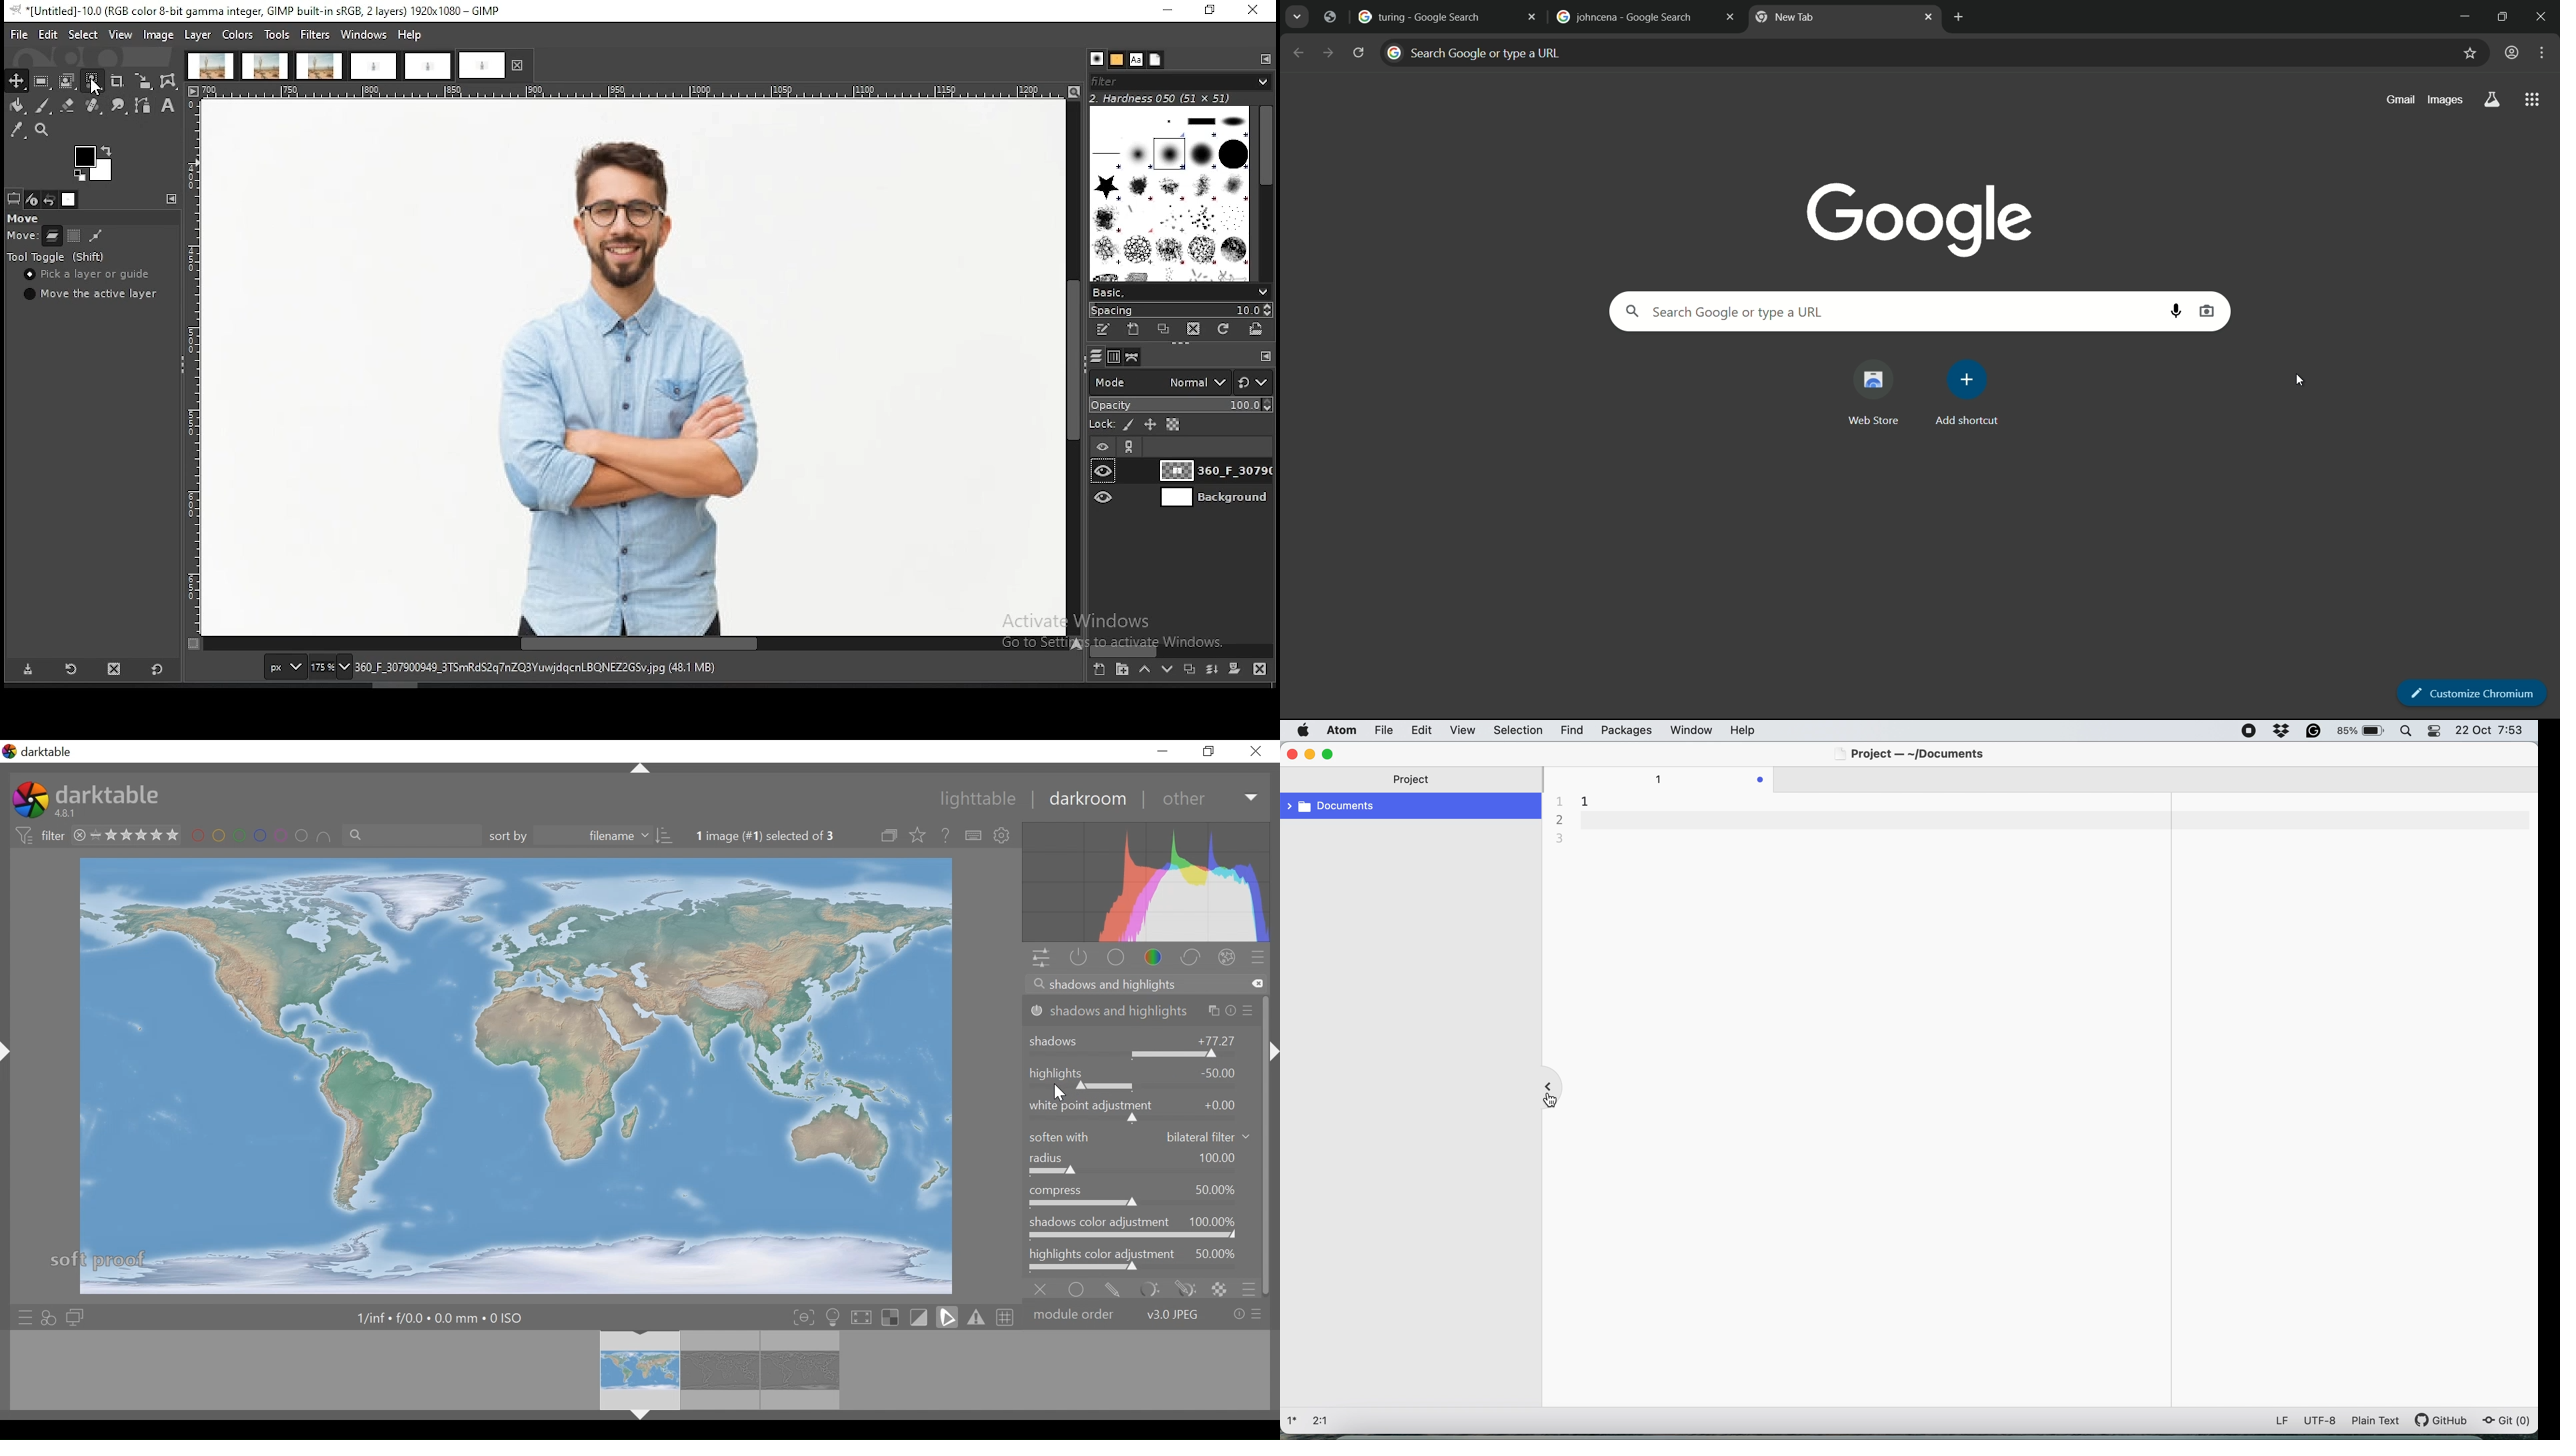  Describe the element at coordinates (637, 92) in the screenshot. I see `scale` at that location.